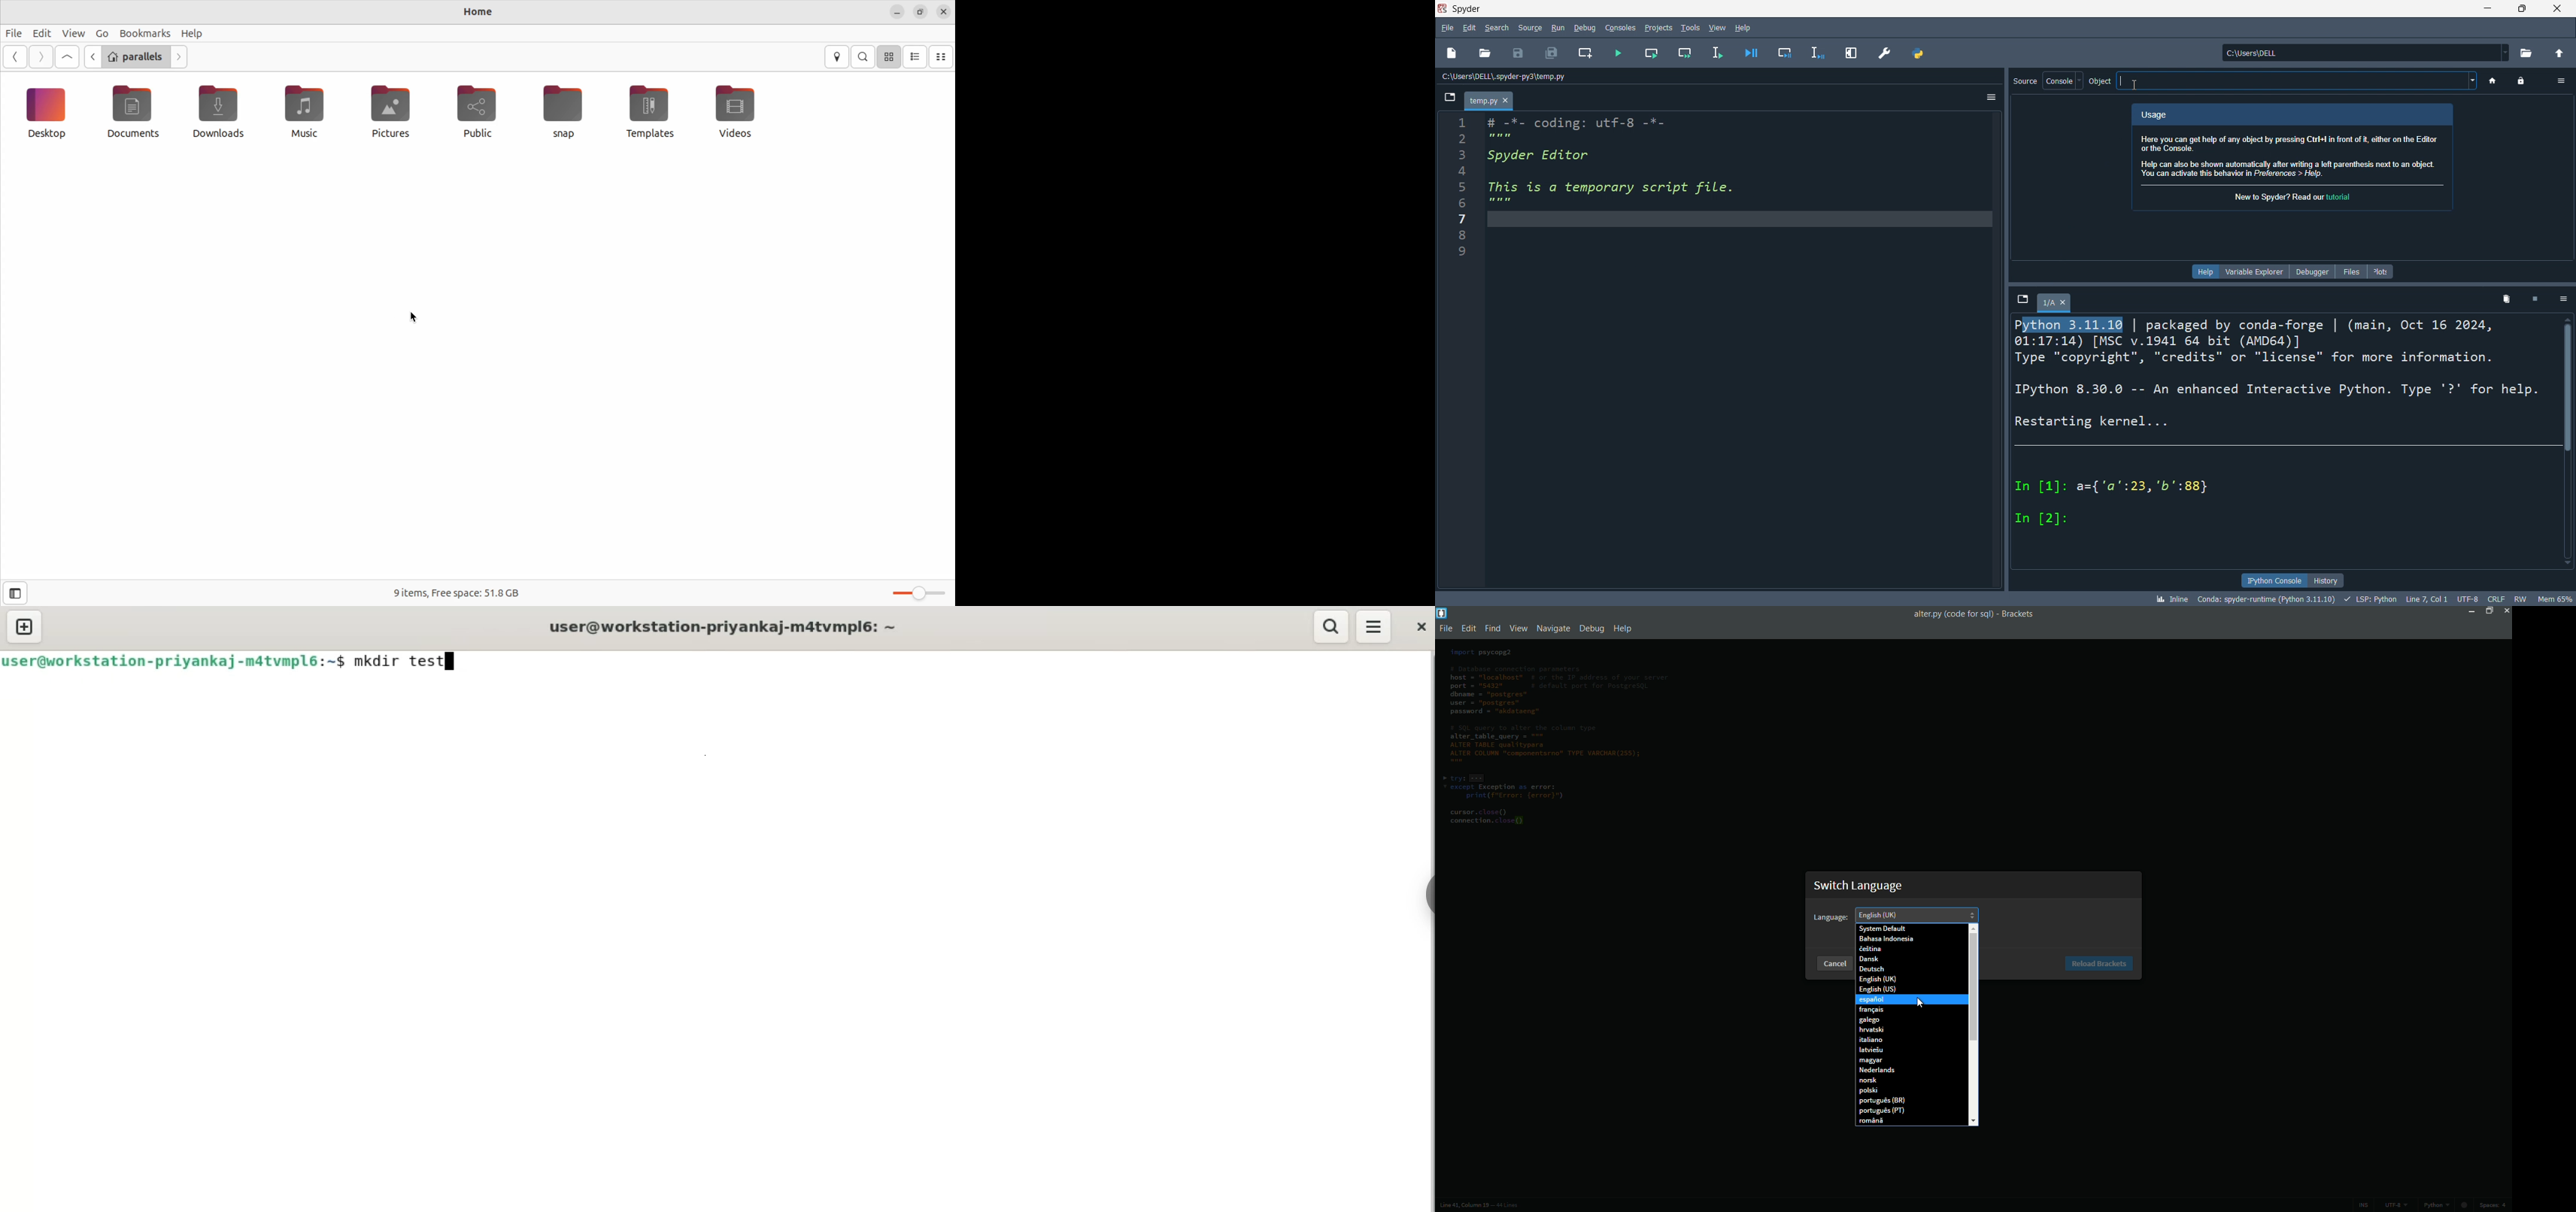  What do you see at coordinates (24, 628) in the screenshot?
I see `new tab` at bounding box center [24, 628].